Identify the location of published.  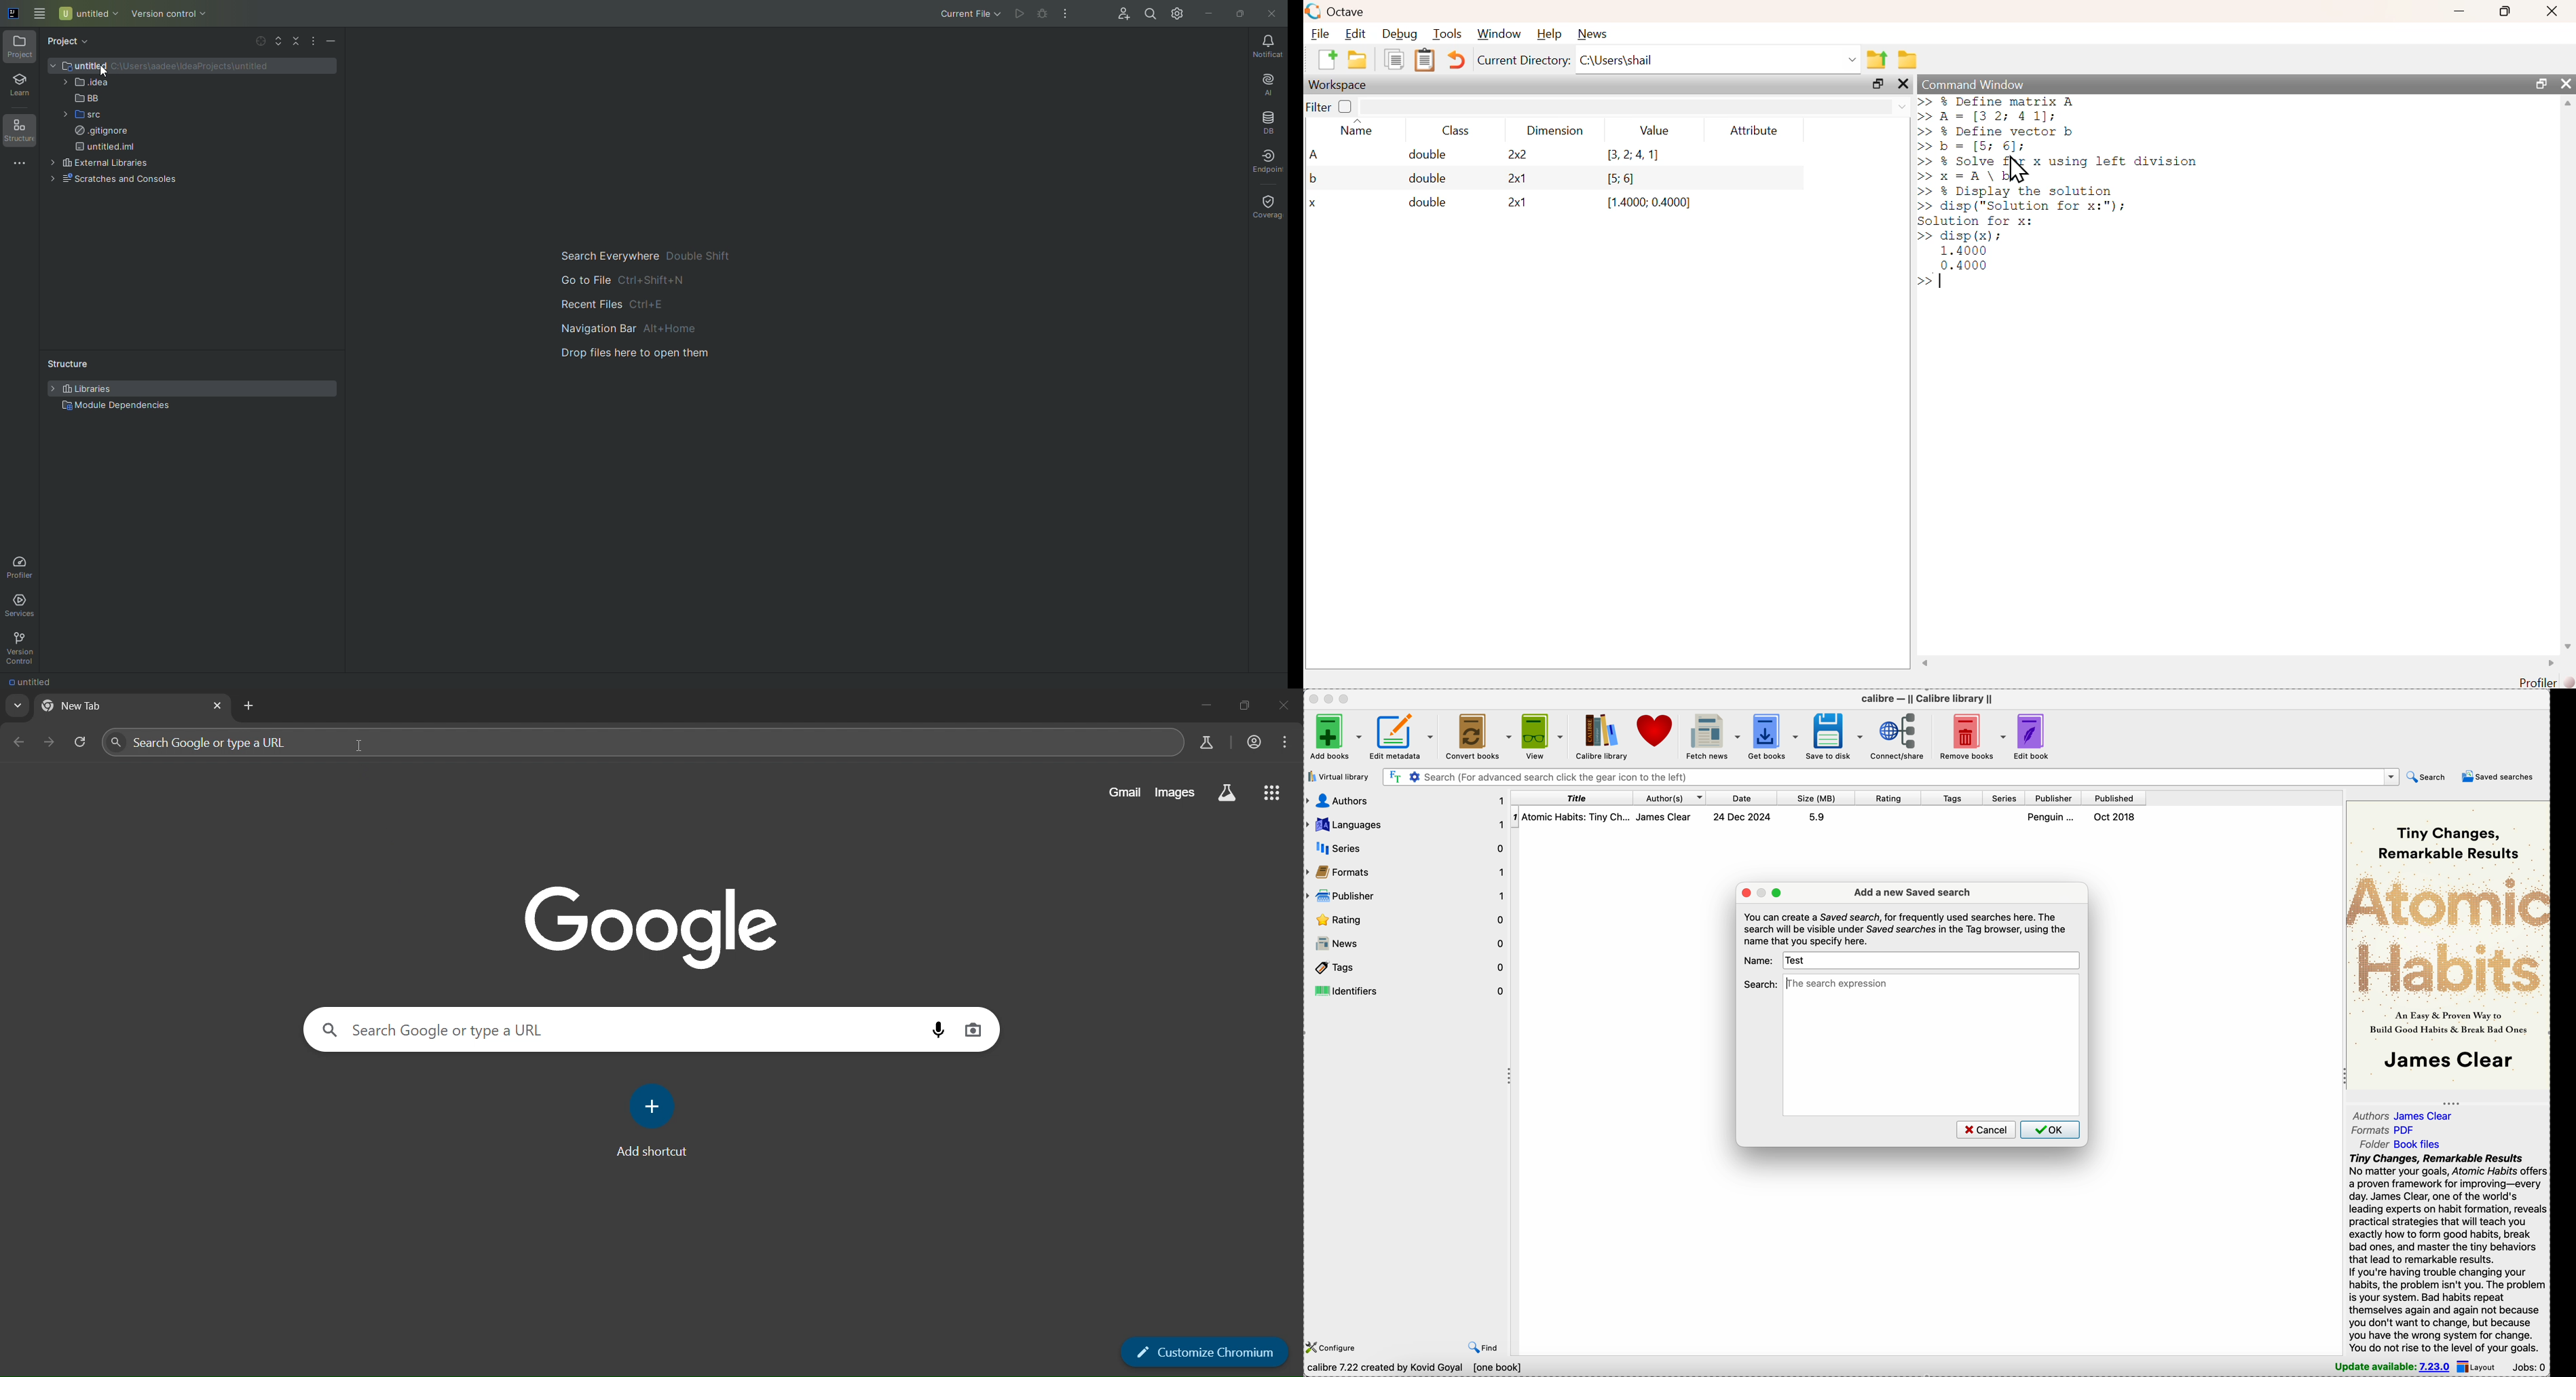
(2114, 798).